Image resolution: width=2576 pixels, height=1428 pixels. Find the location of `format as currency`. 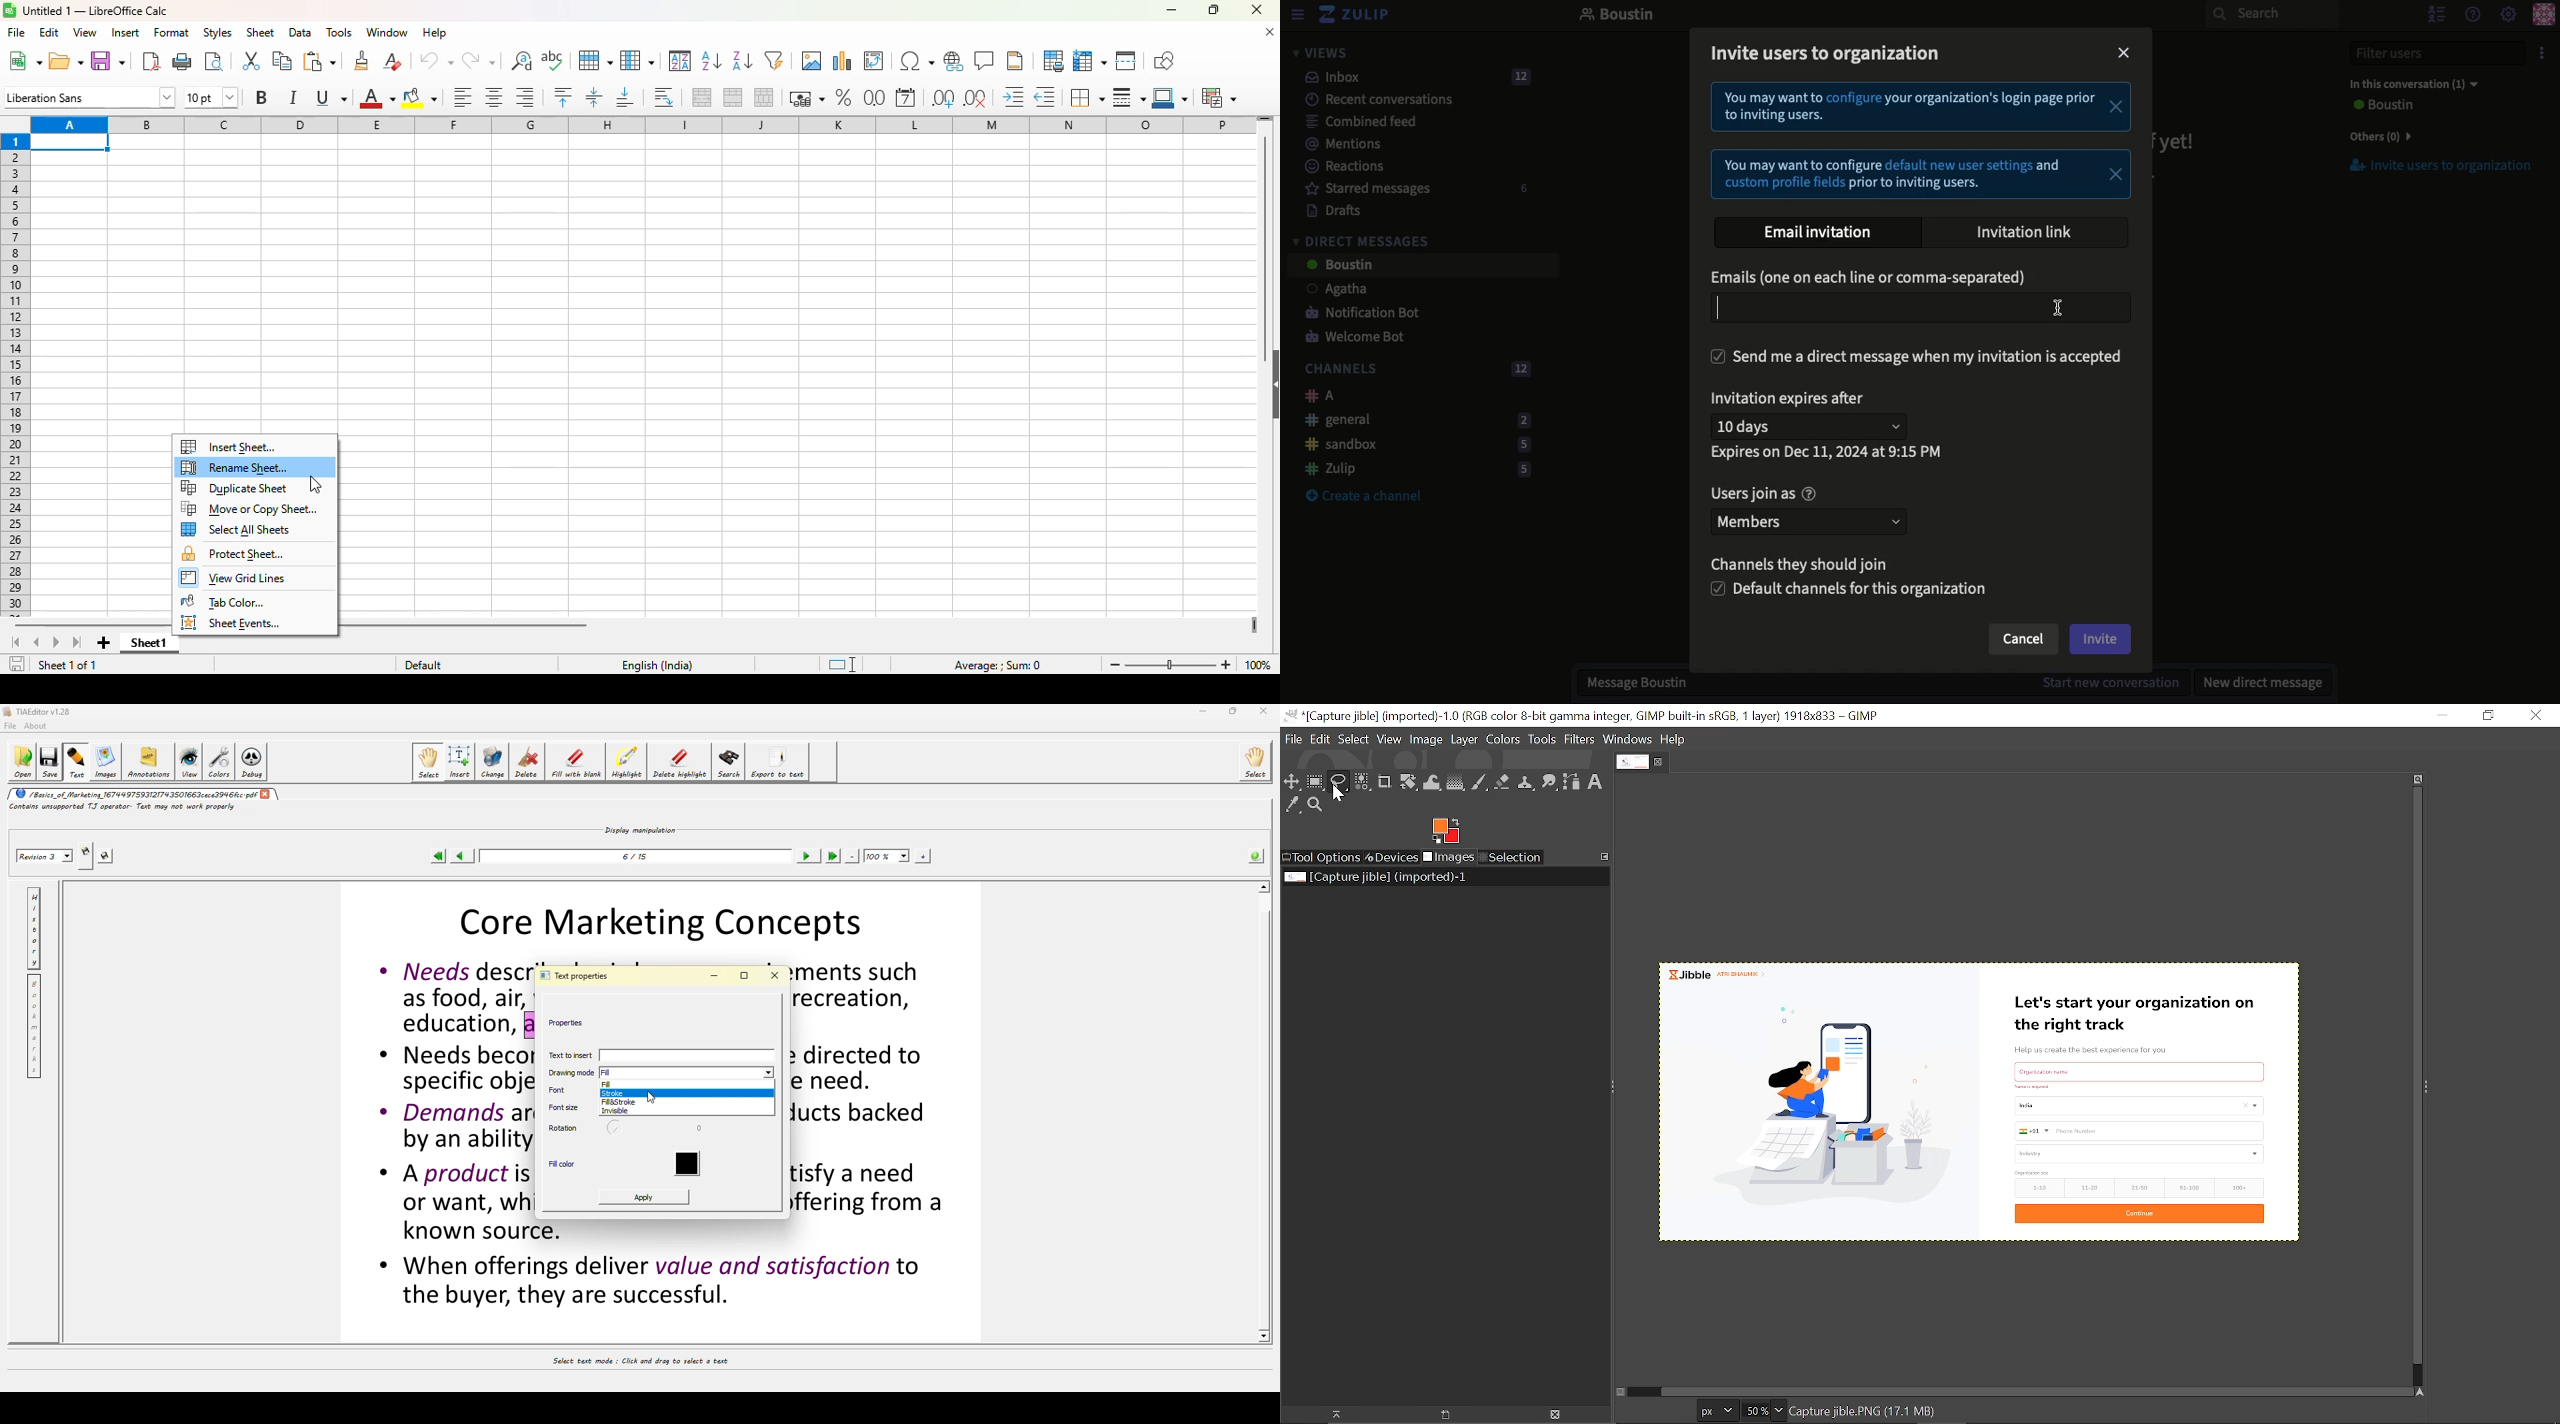

format as currency is located at coordinates (807, 98).